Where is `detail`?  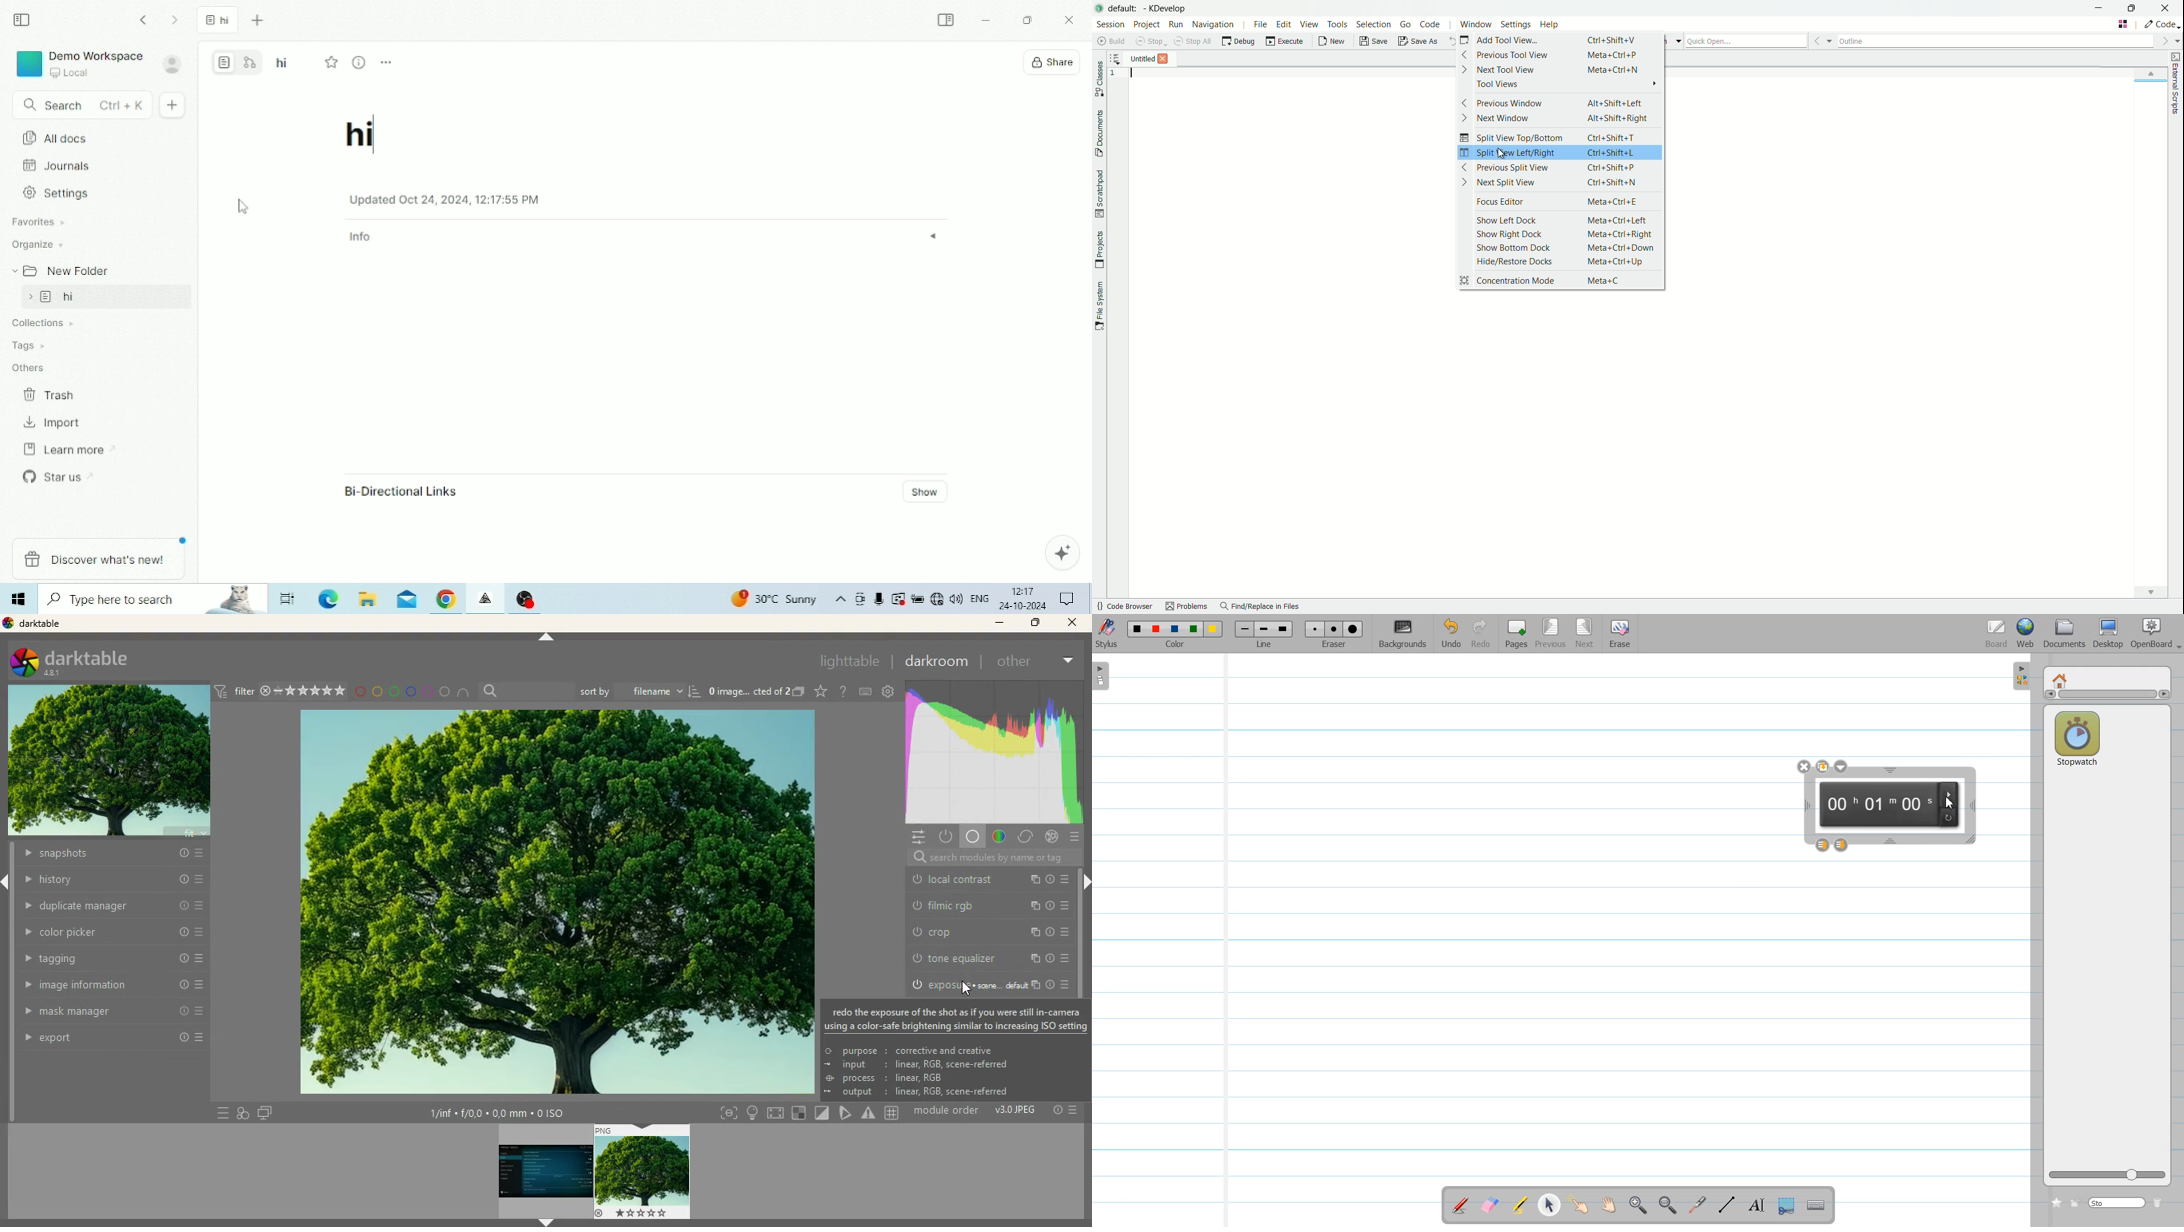
detail is located at coordinates (990, 904).